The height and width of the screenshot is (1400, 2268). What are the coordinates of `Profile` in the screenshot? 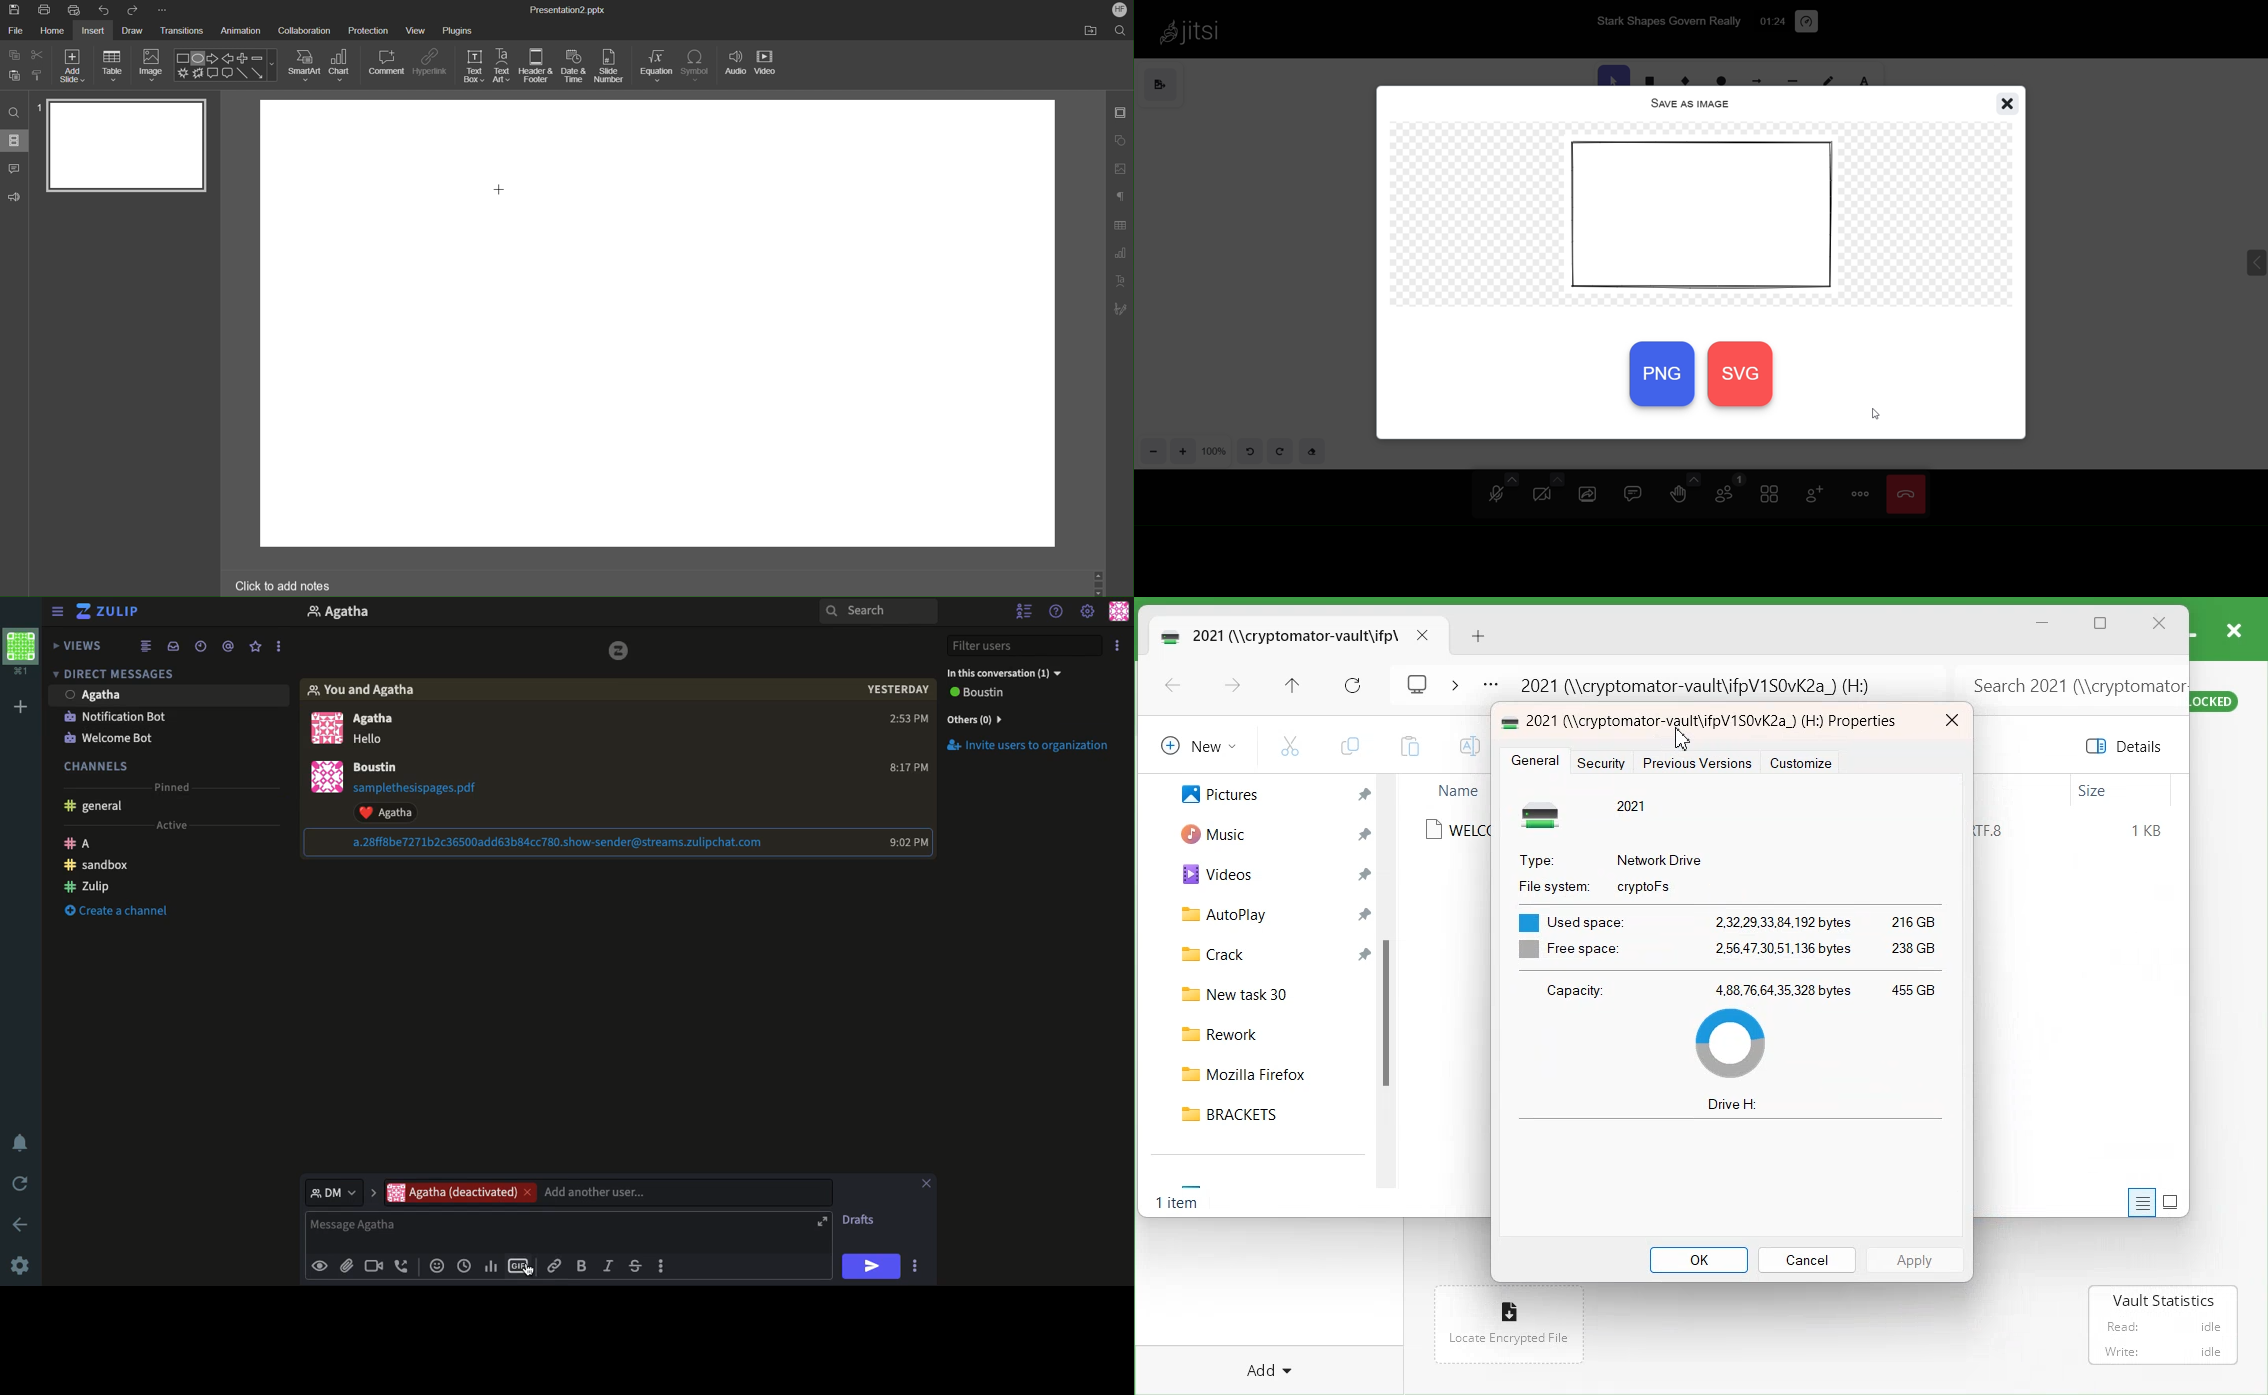 It's located at (323, 726).